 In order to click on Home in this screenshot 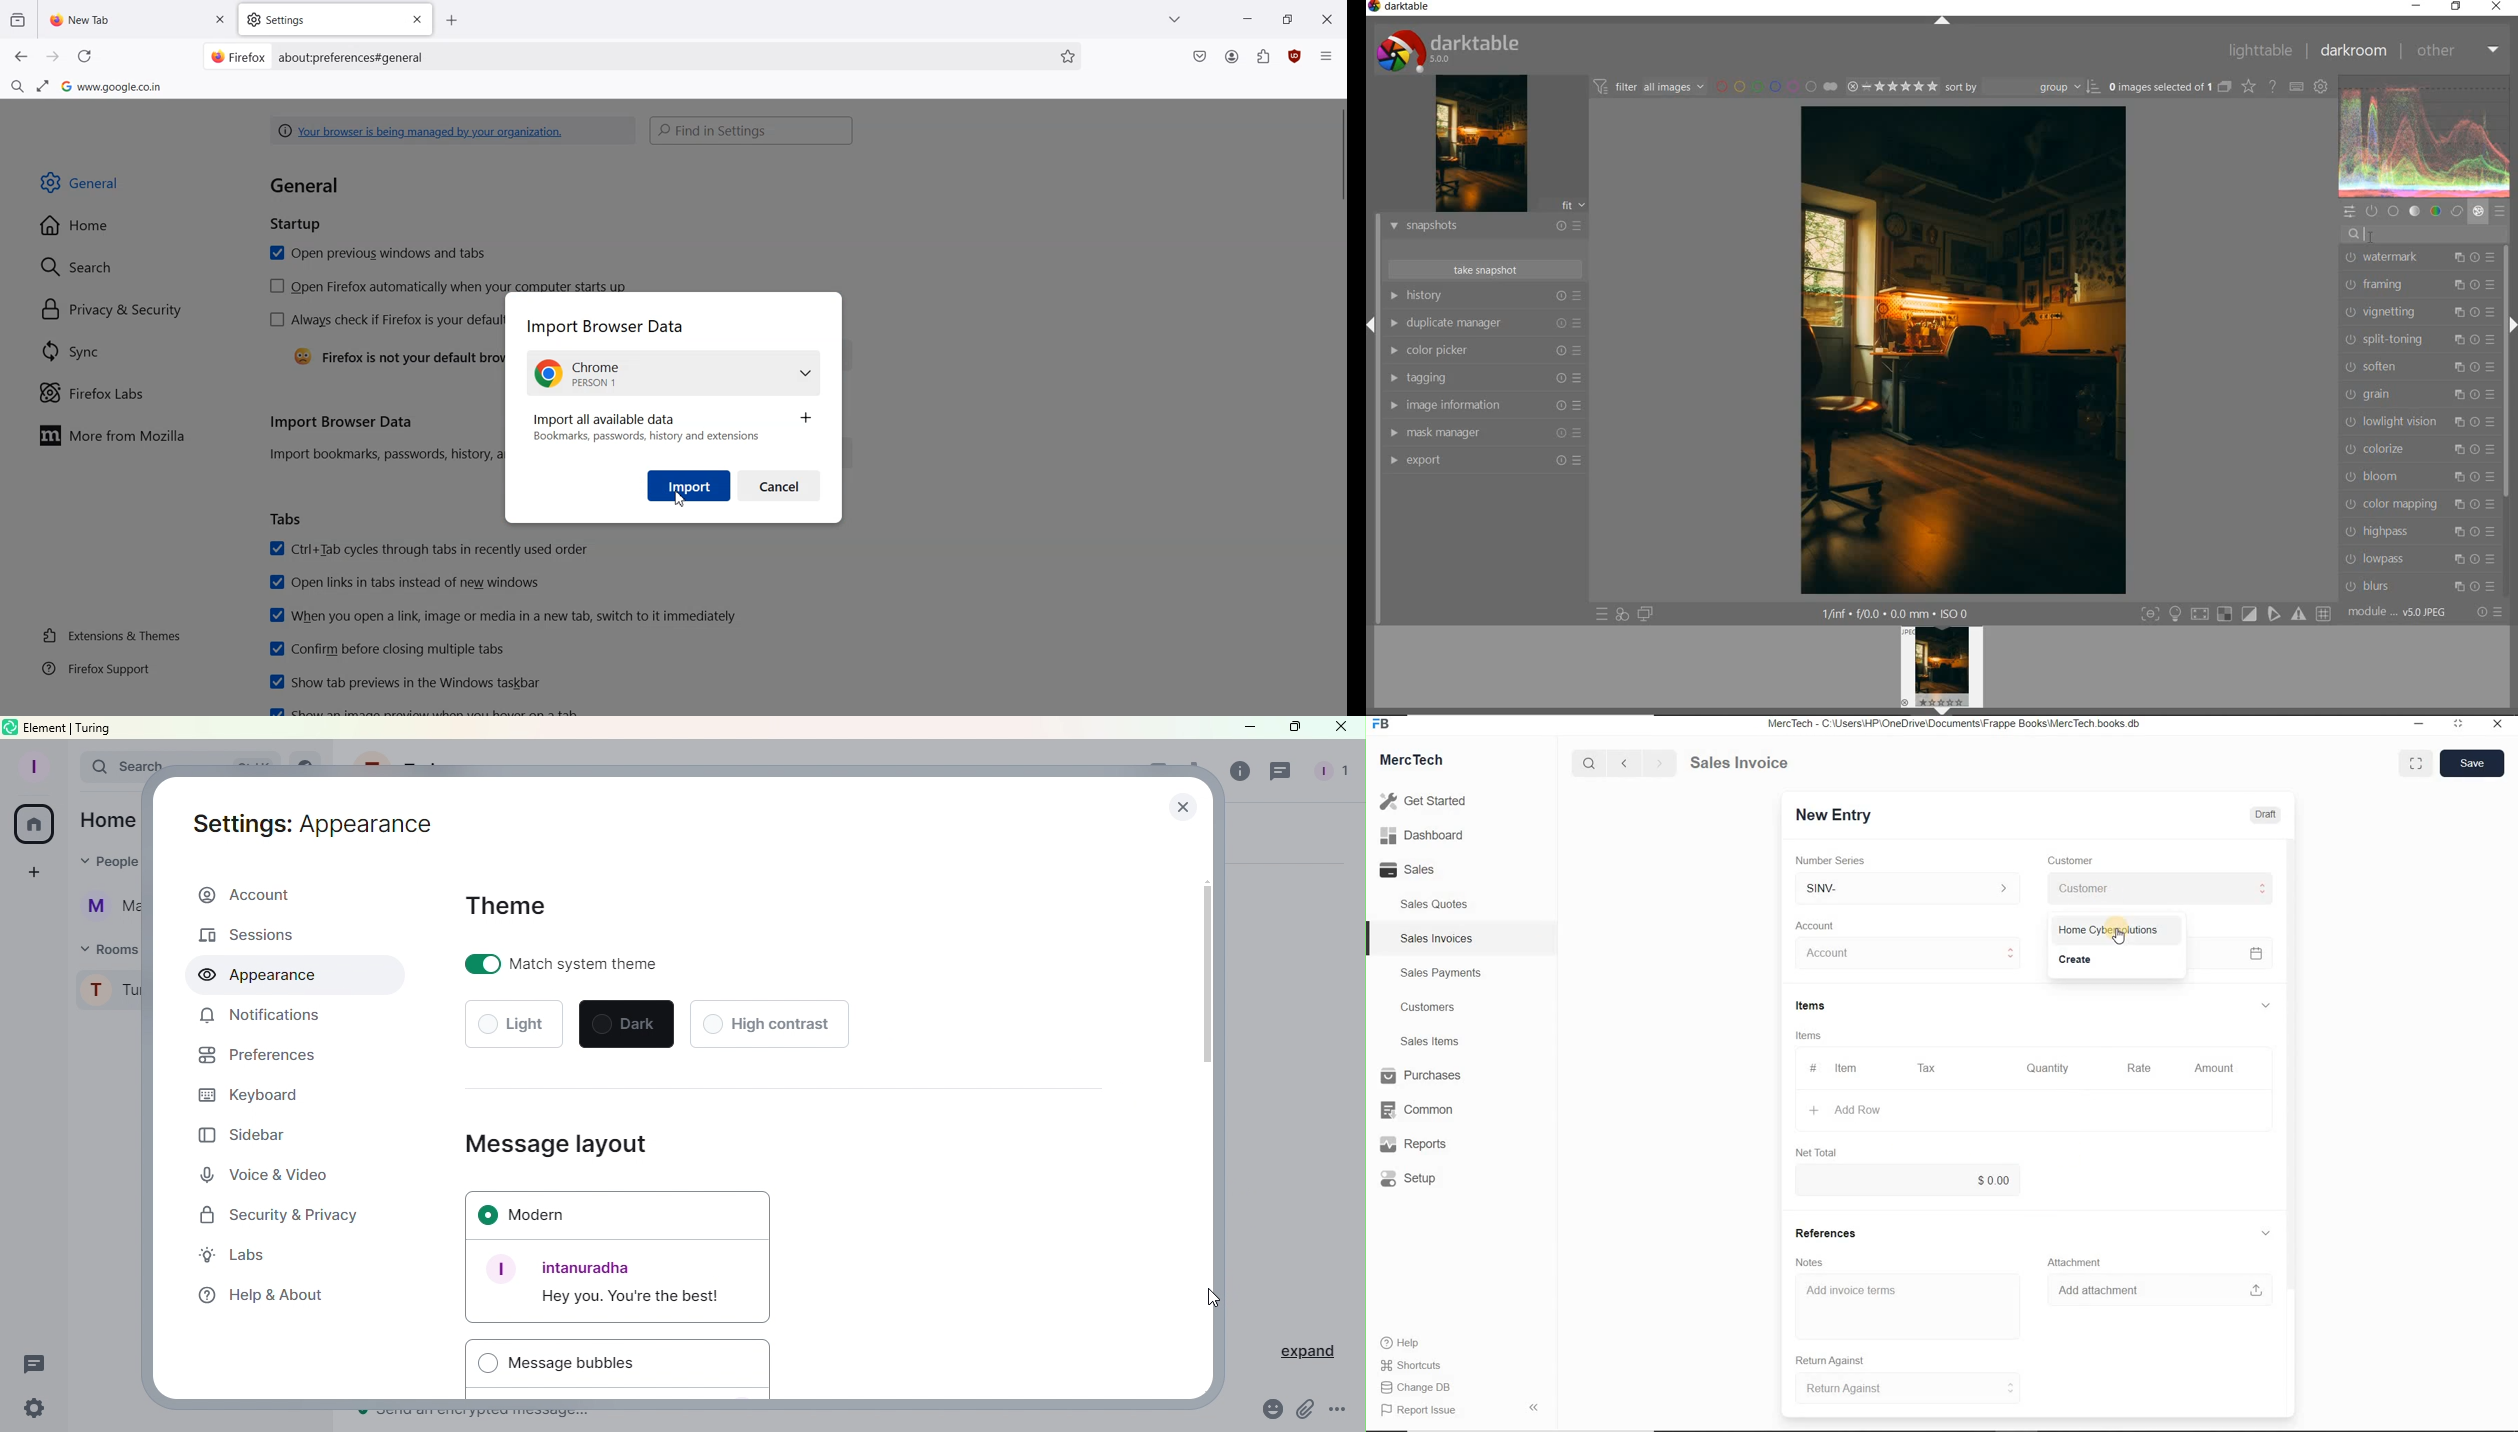, I will do `click(108, 823)`.